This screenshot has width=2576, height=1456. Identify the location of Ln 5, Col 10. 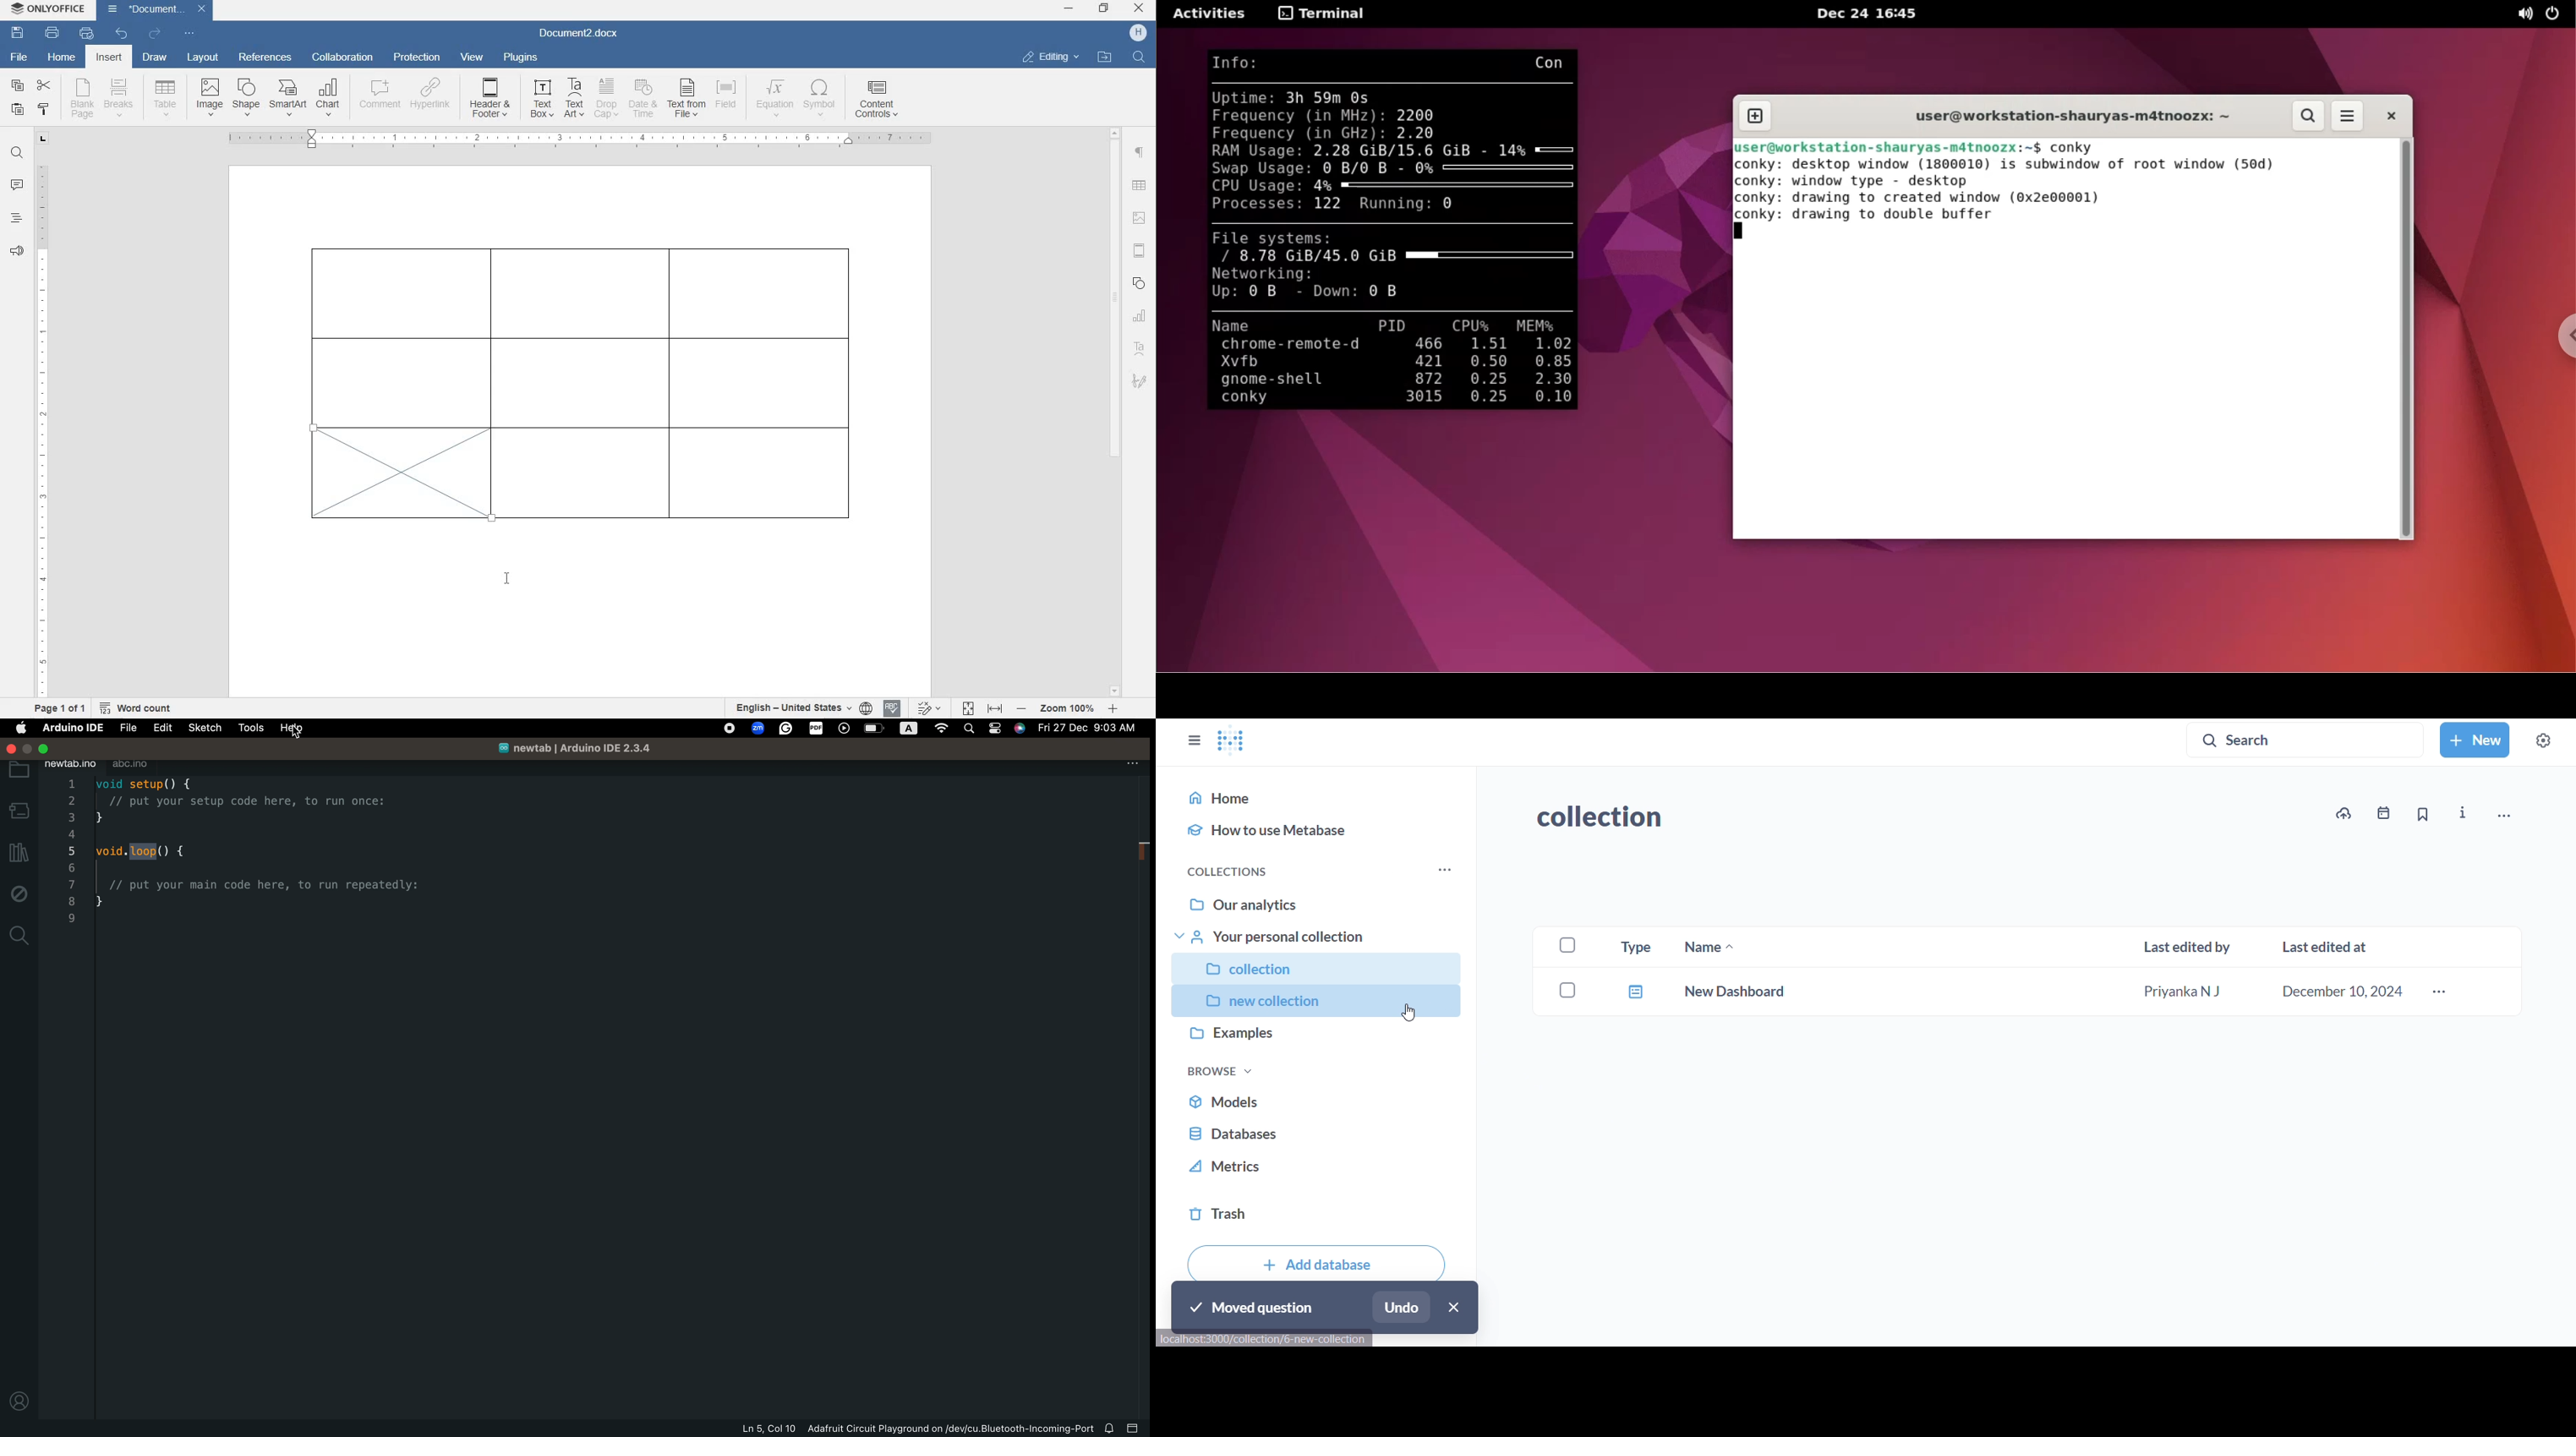
(768, 1429).